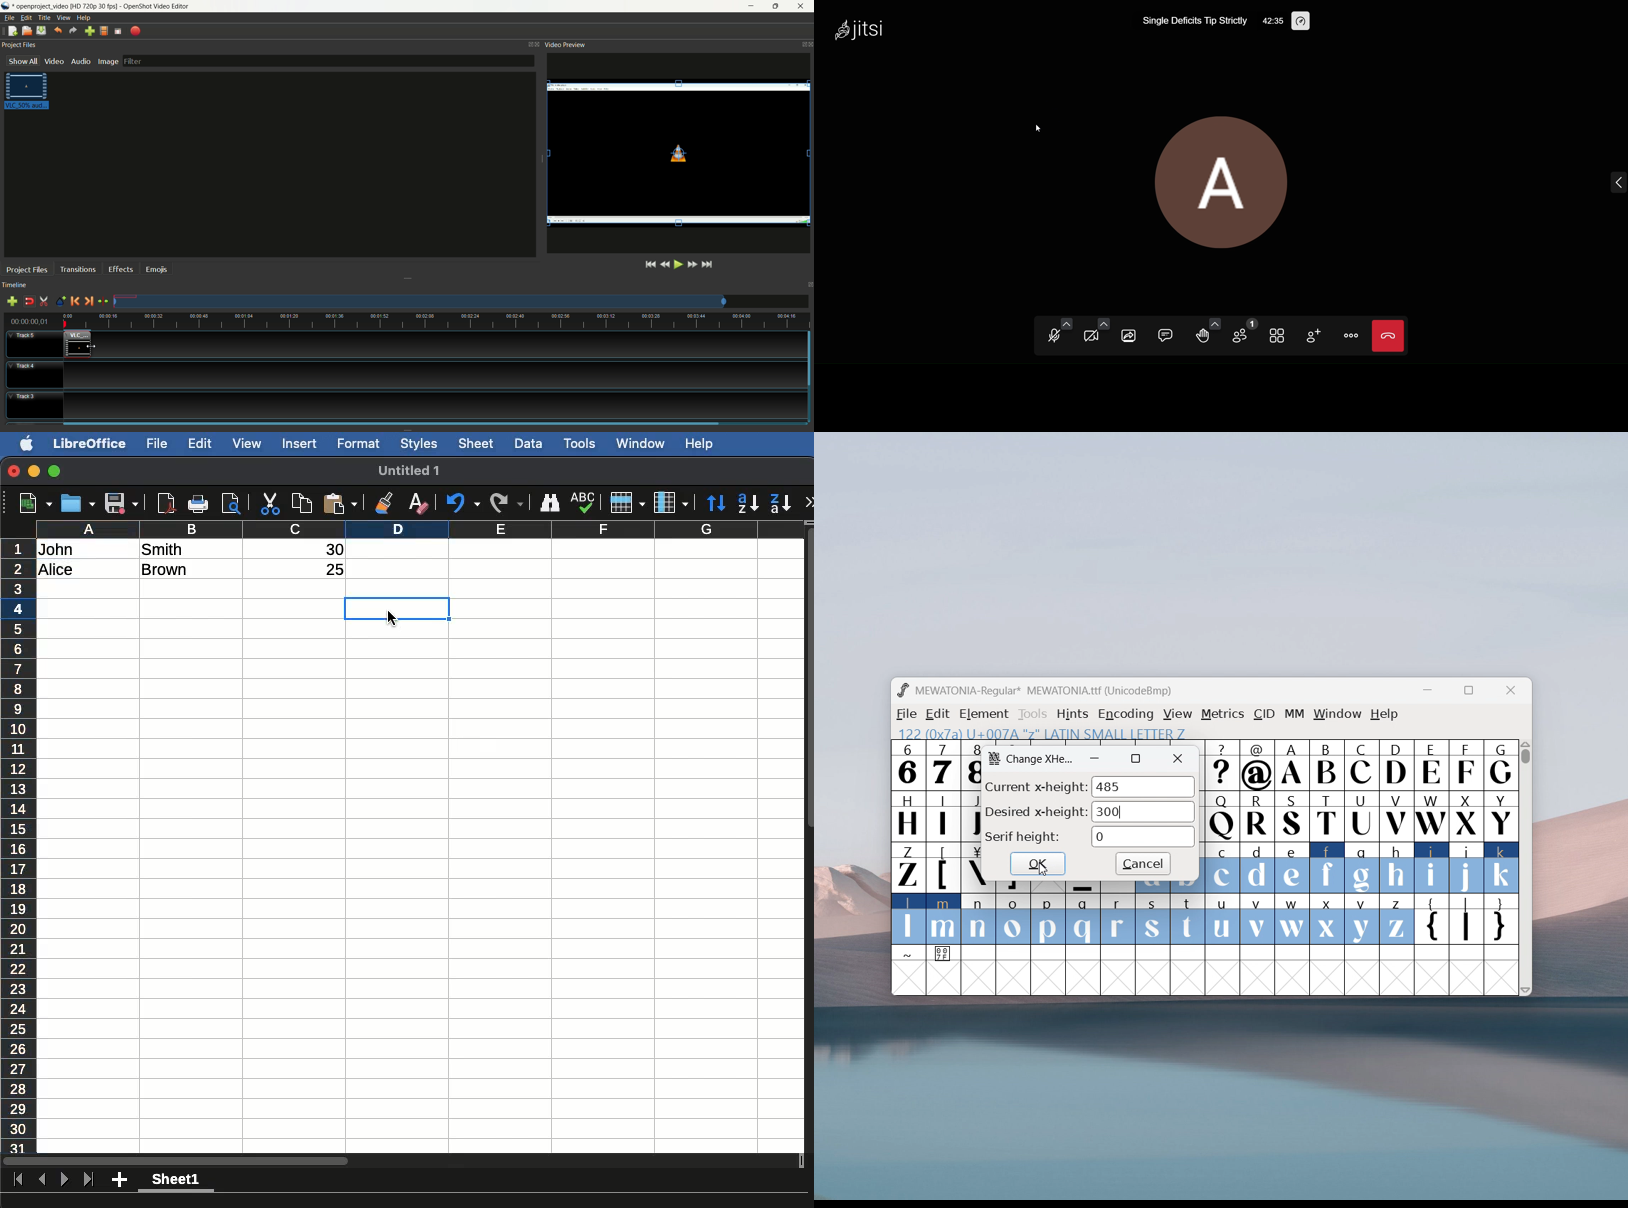 The image size is (1652, 1232). I want to click on File, so click(158, 444).